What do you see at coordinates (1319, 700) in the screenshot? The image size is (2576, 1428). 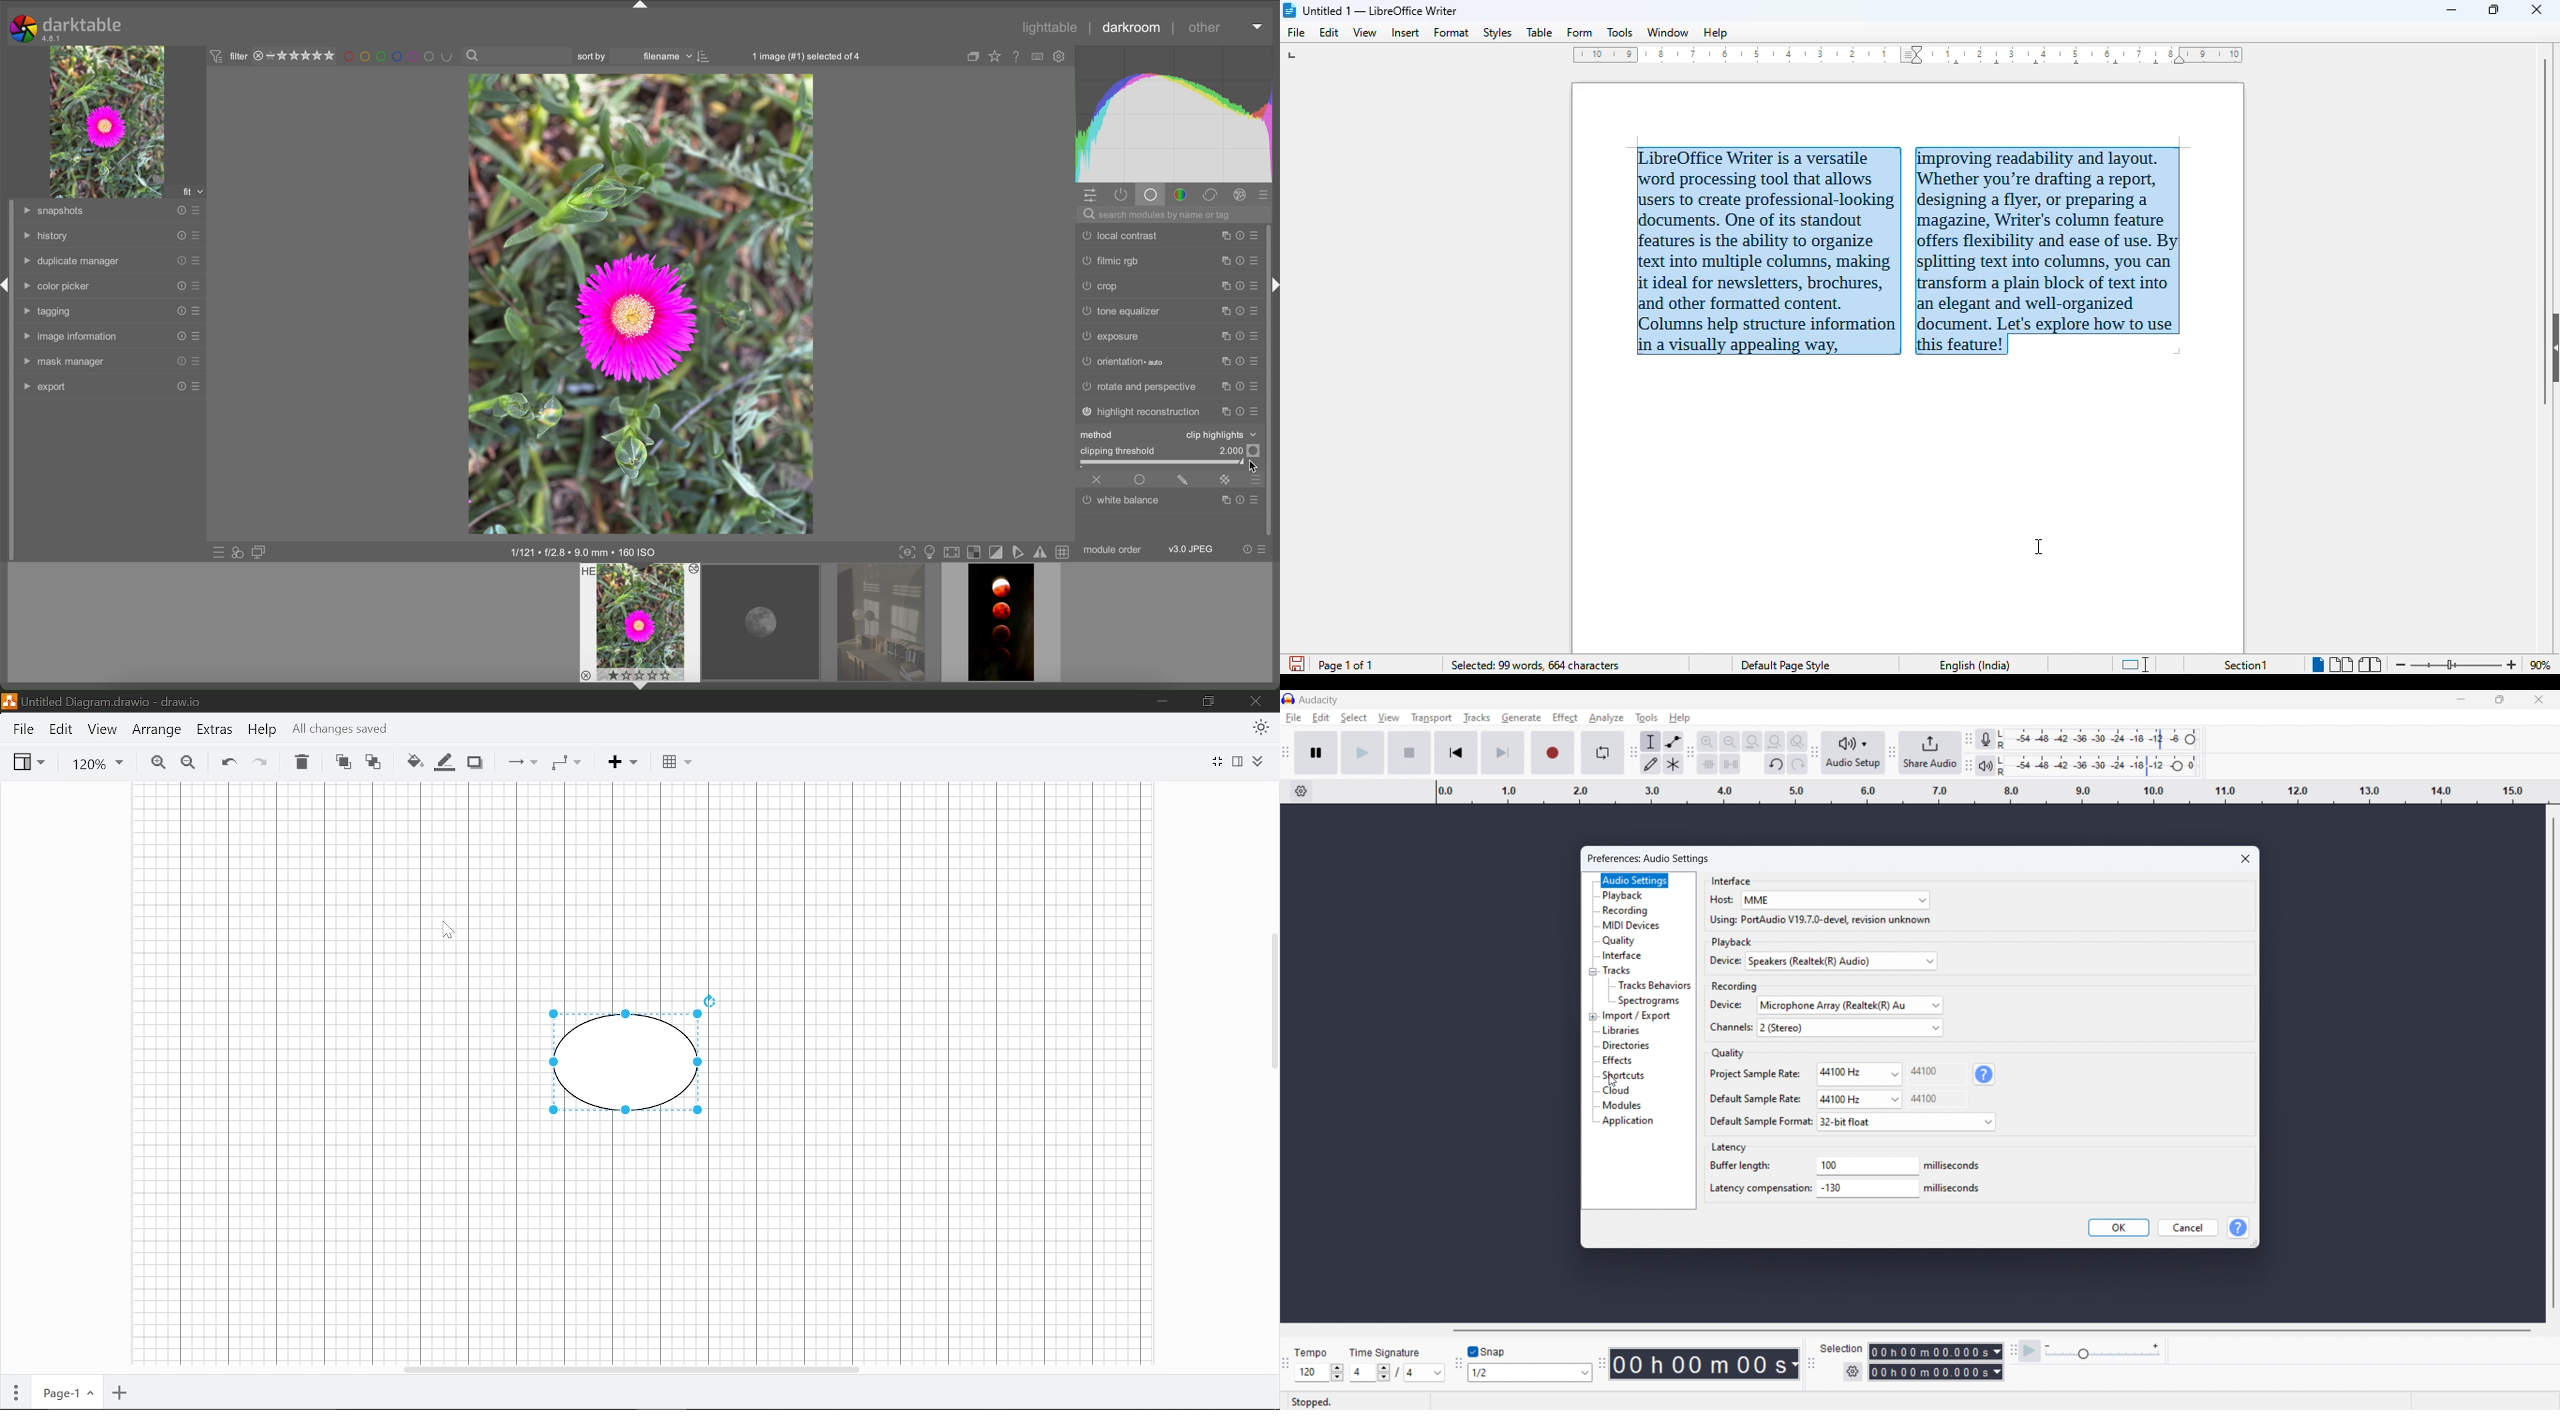 I see `Audacity - software title` at bounding box center [1319, 700].